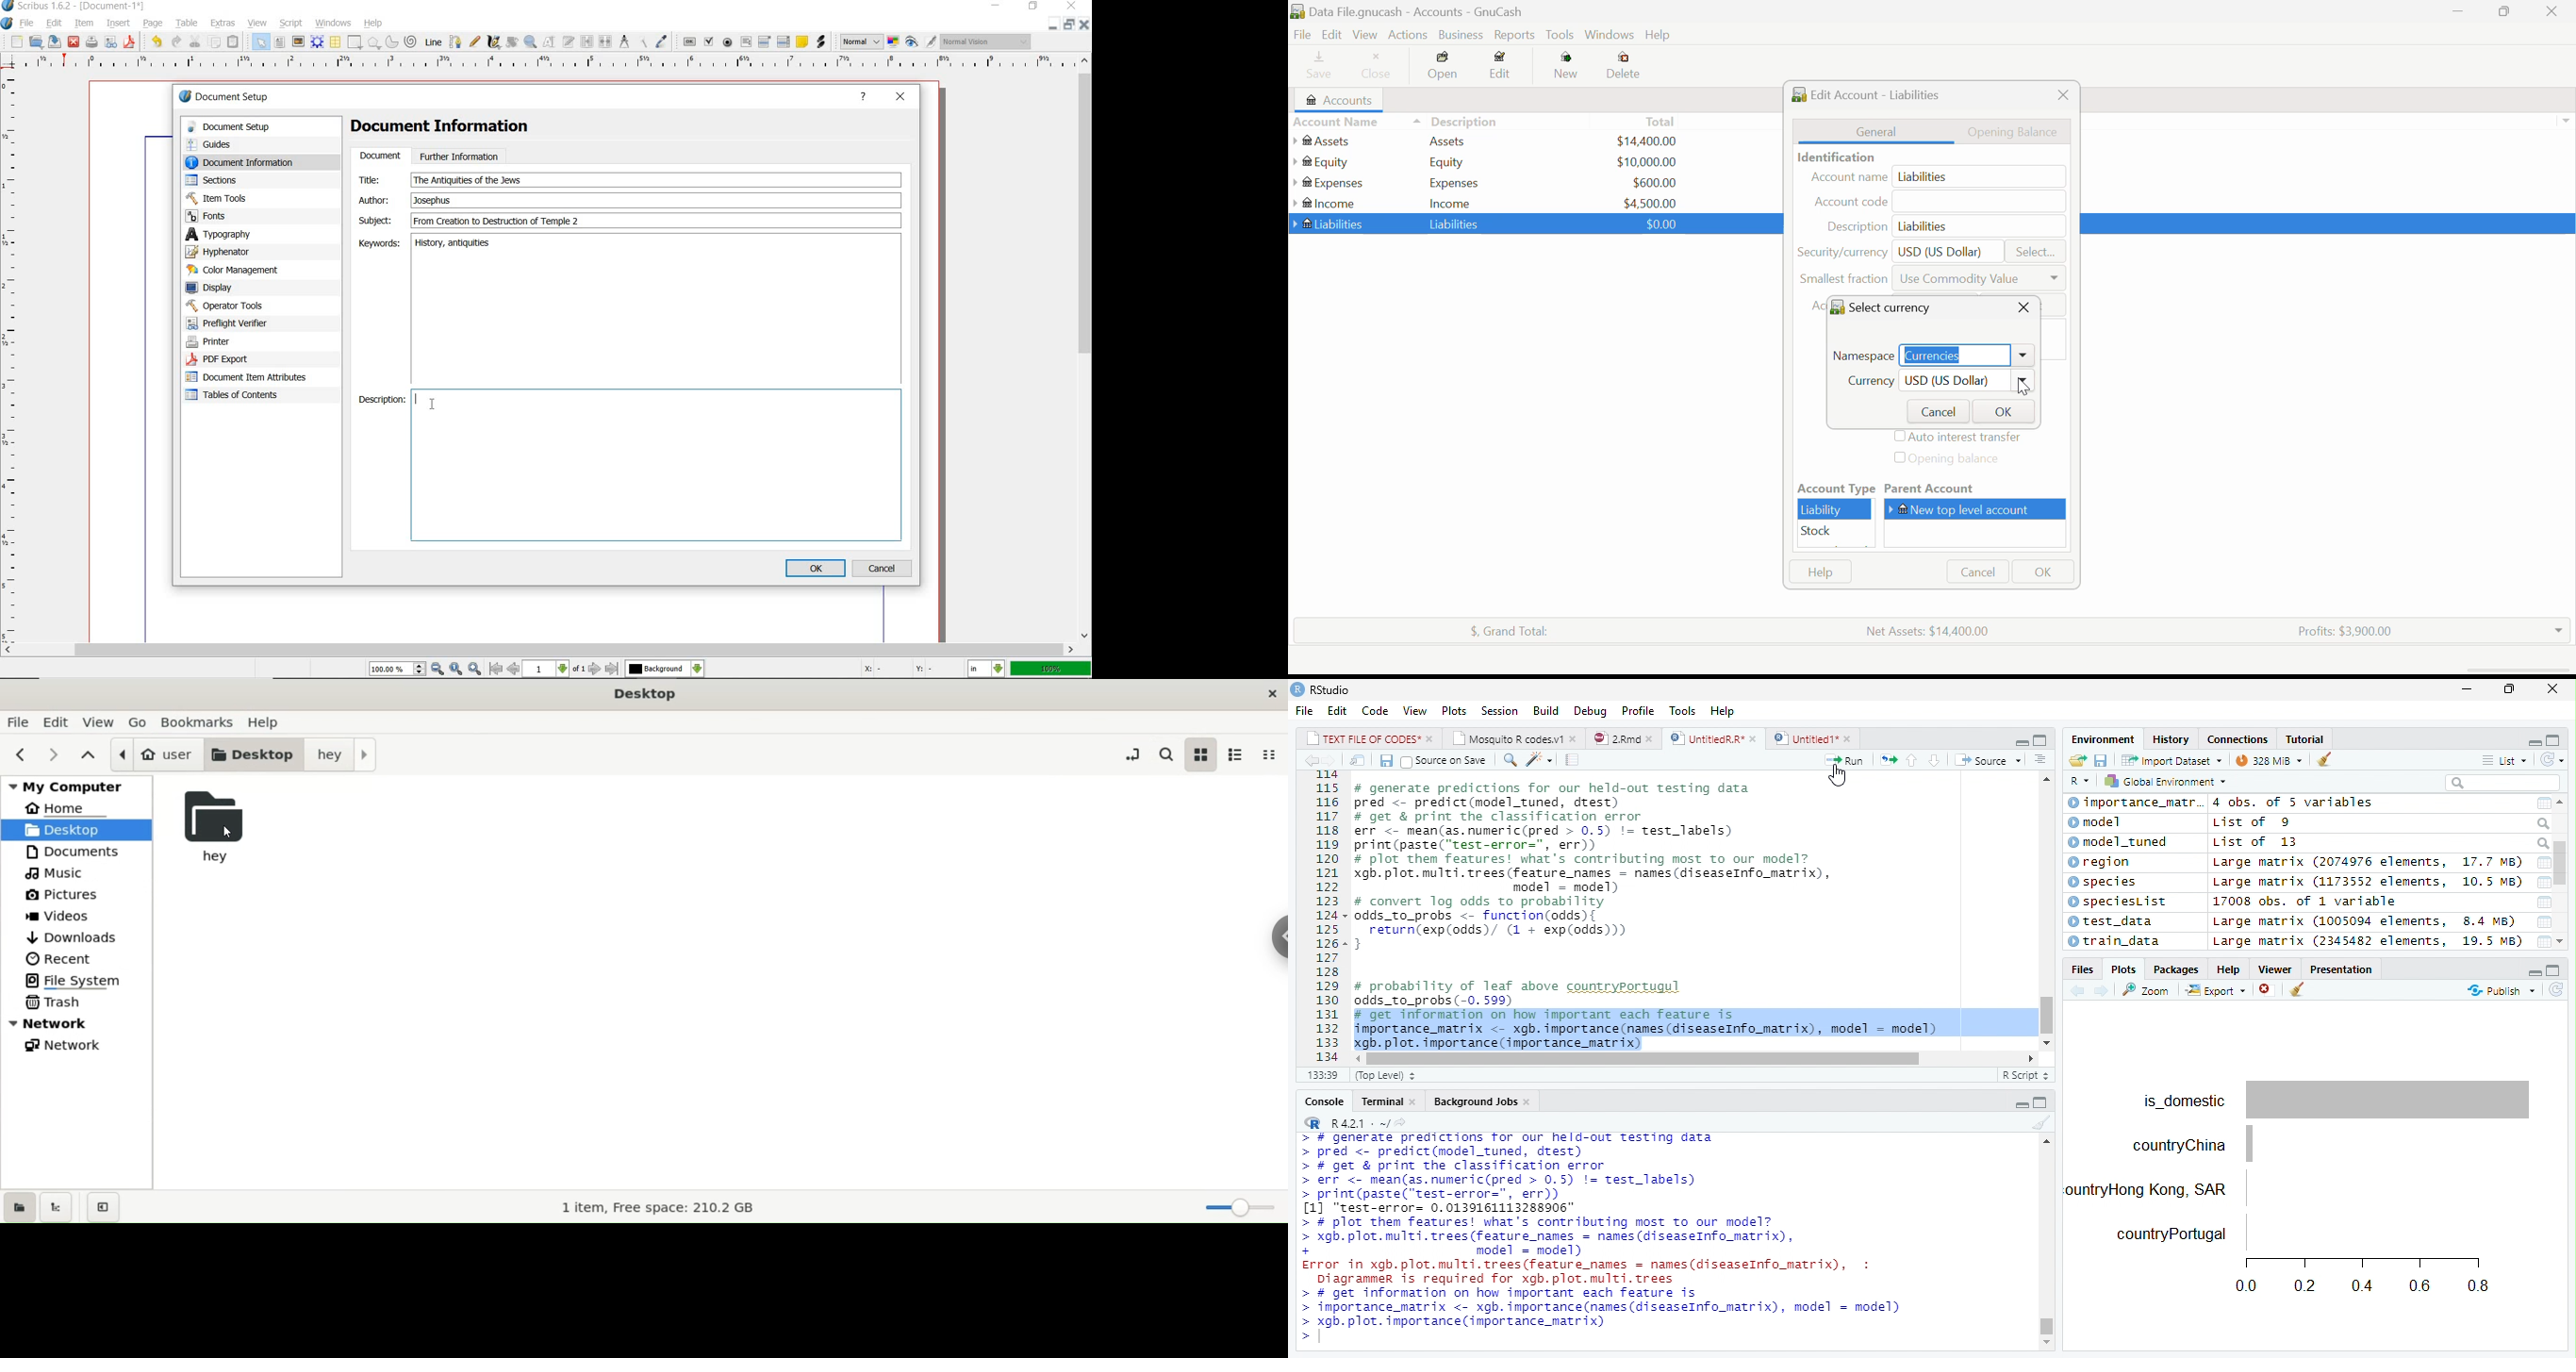  I want to click on Equity, so click(1449, 162).